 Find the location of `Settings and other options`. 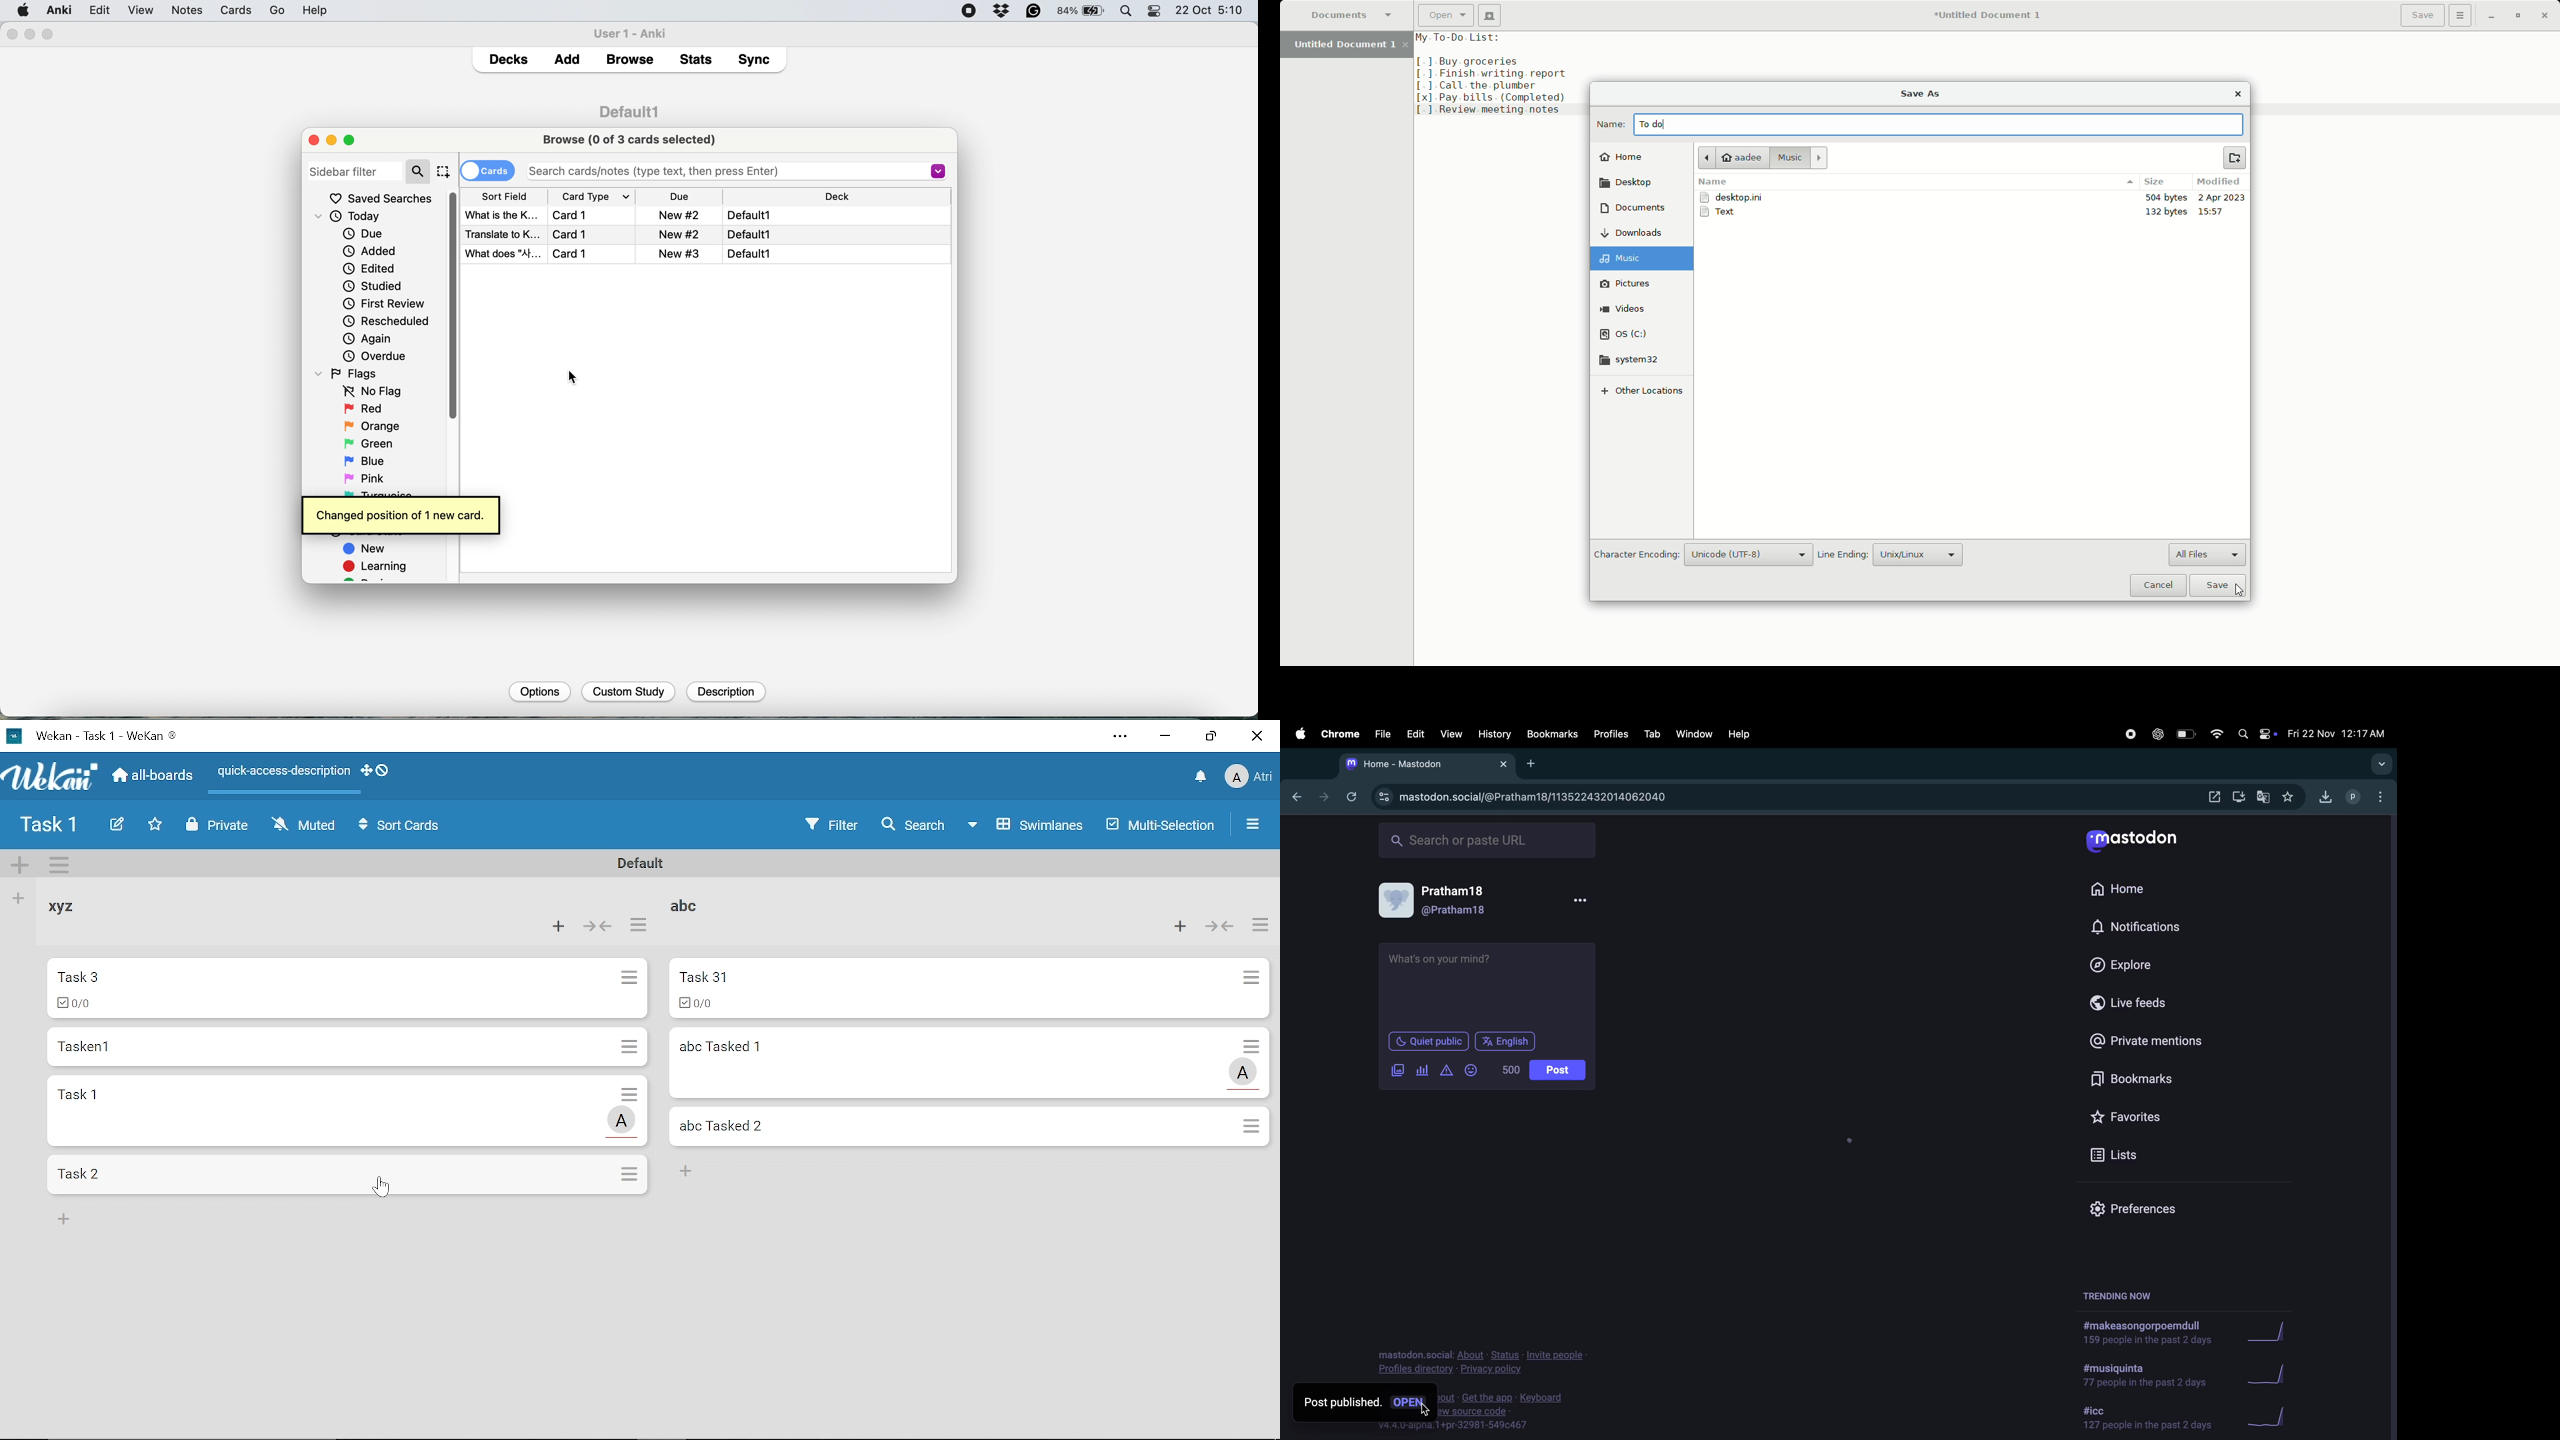

Settings and other options is located at coordinates (1122, 738).